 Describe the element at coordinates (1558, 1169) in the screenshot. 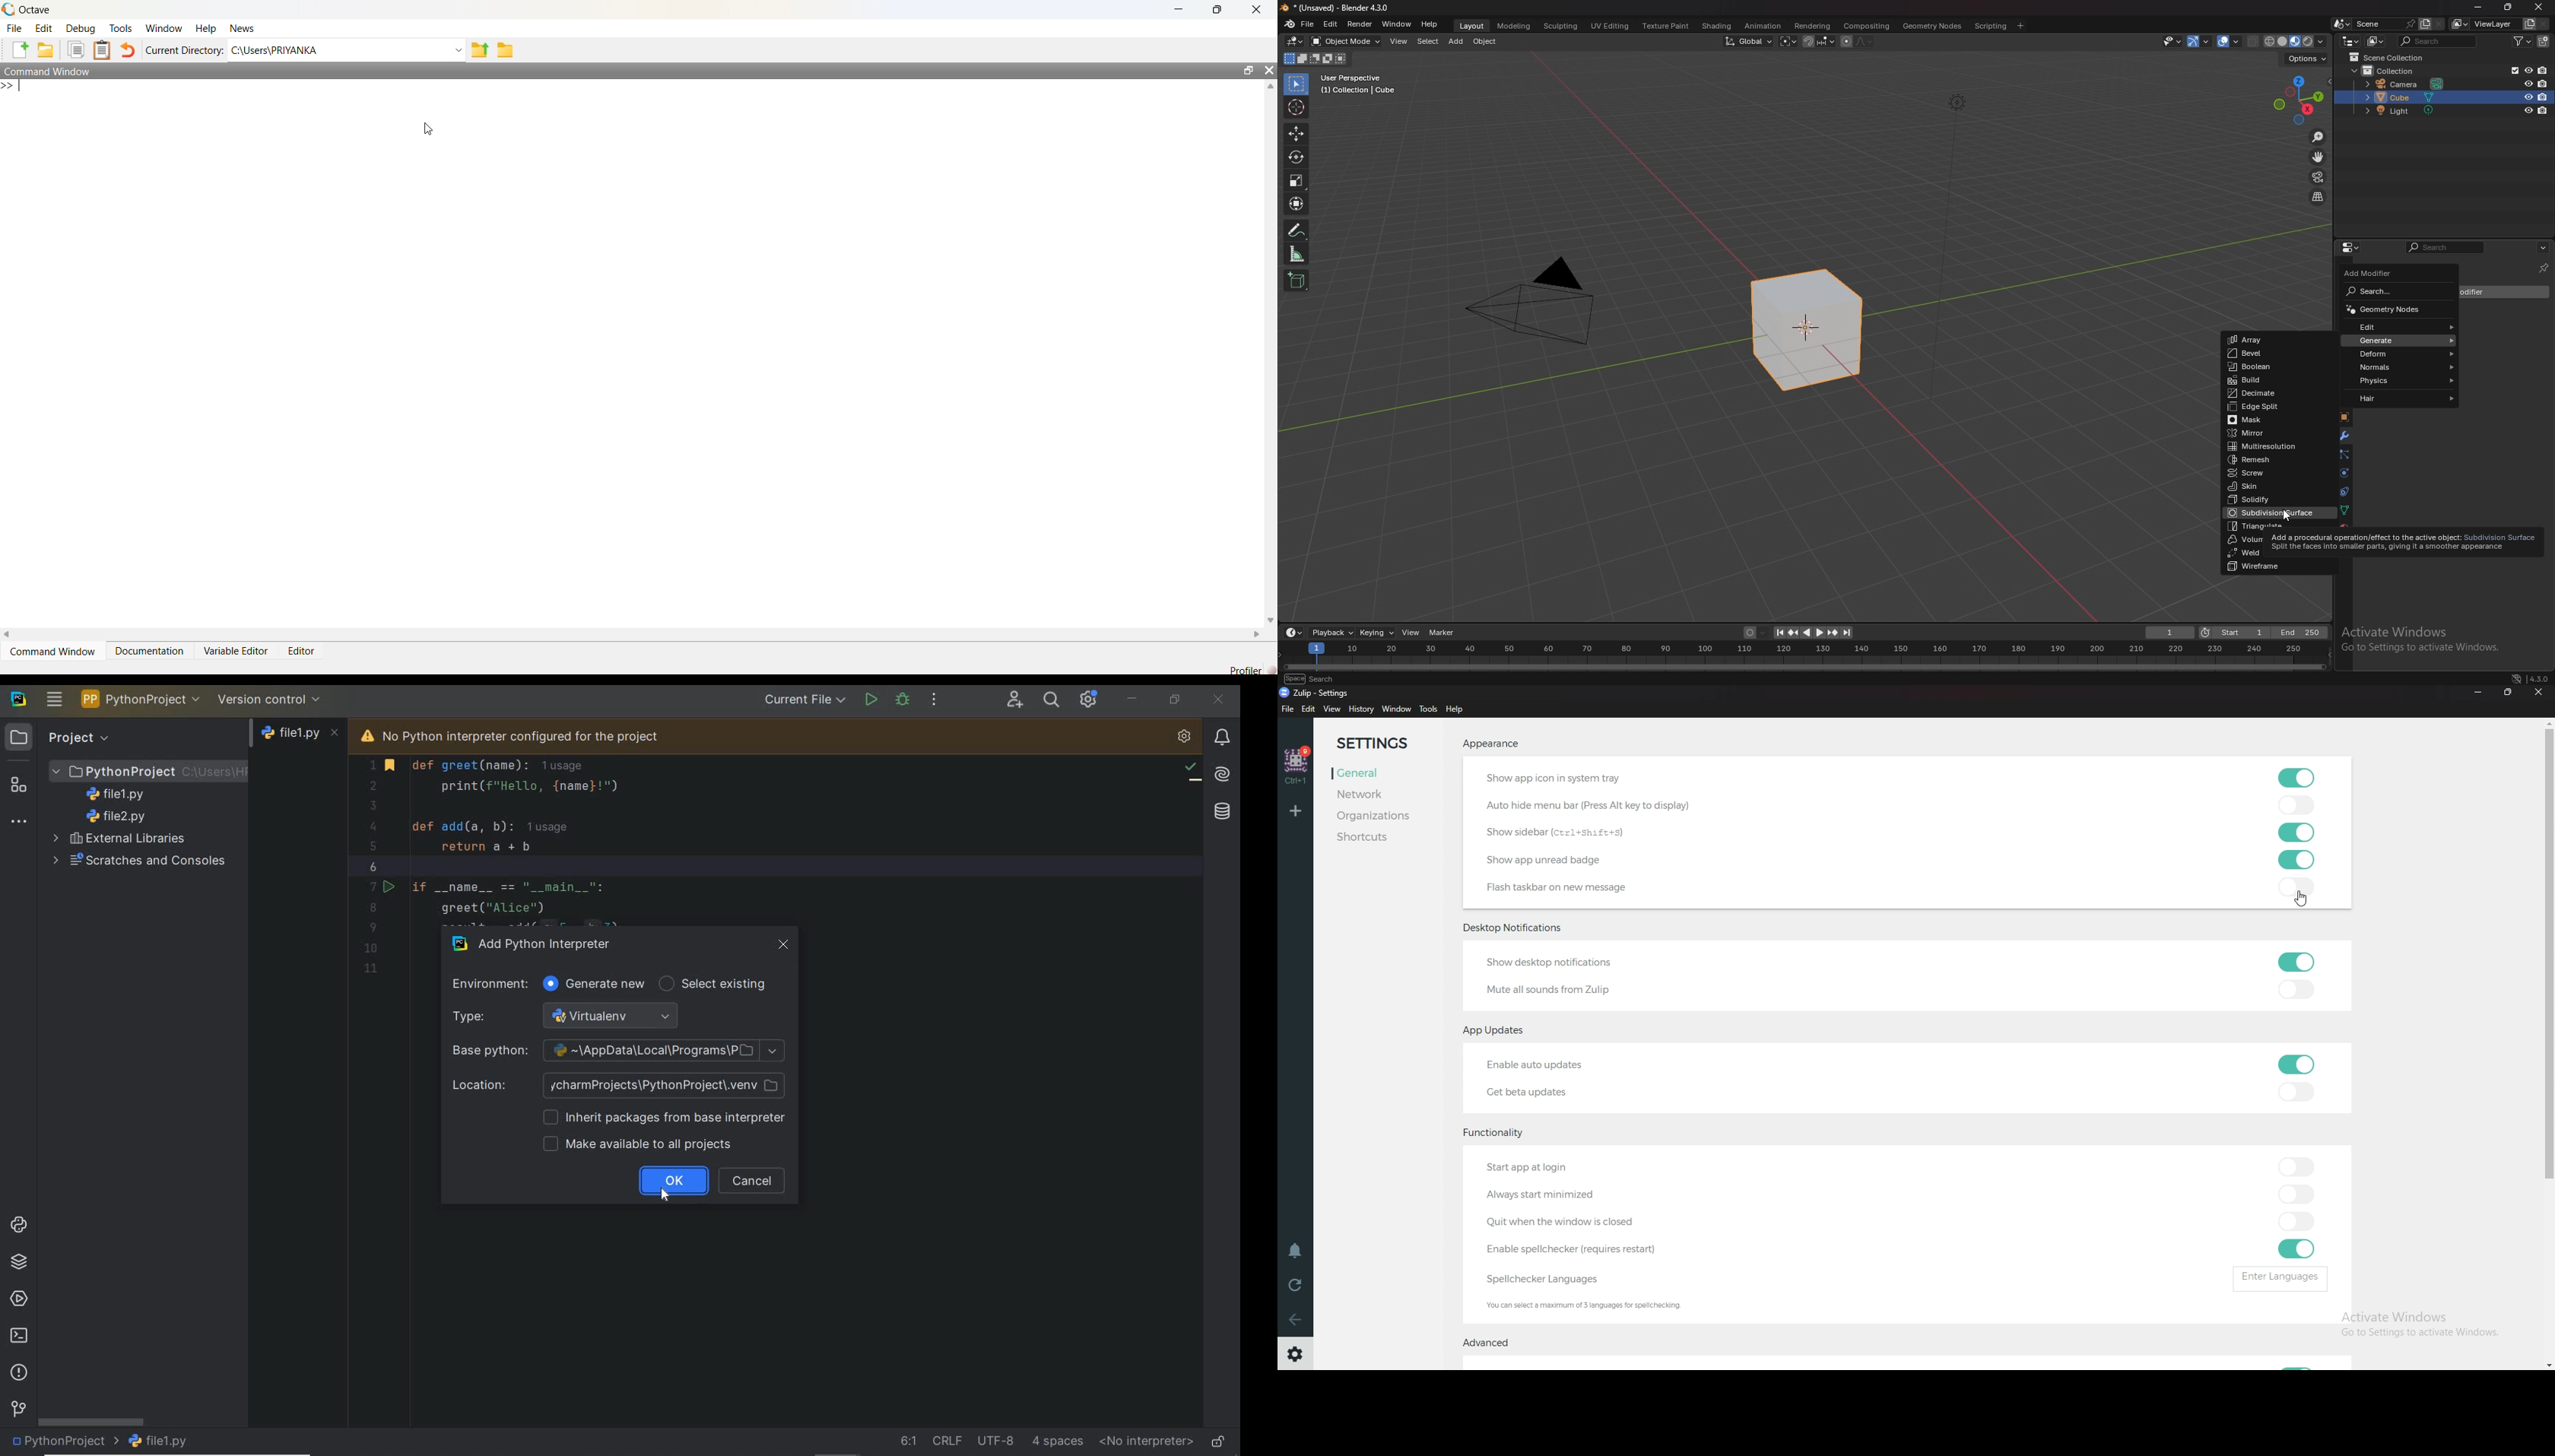

I see `start app at login` at that location.